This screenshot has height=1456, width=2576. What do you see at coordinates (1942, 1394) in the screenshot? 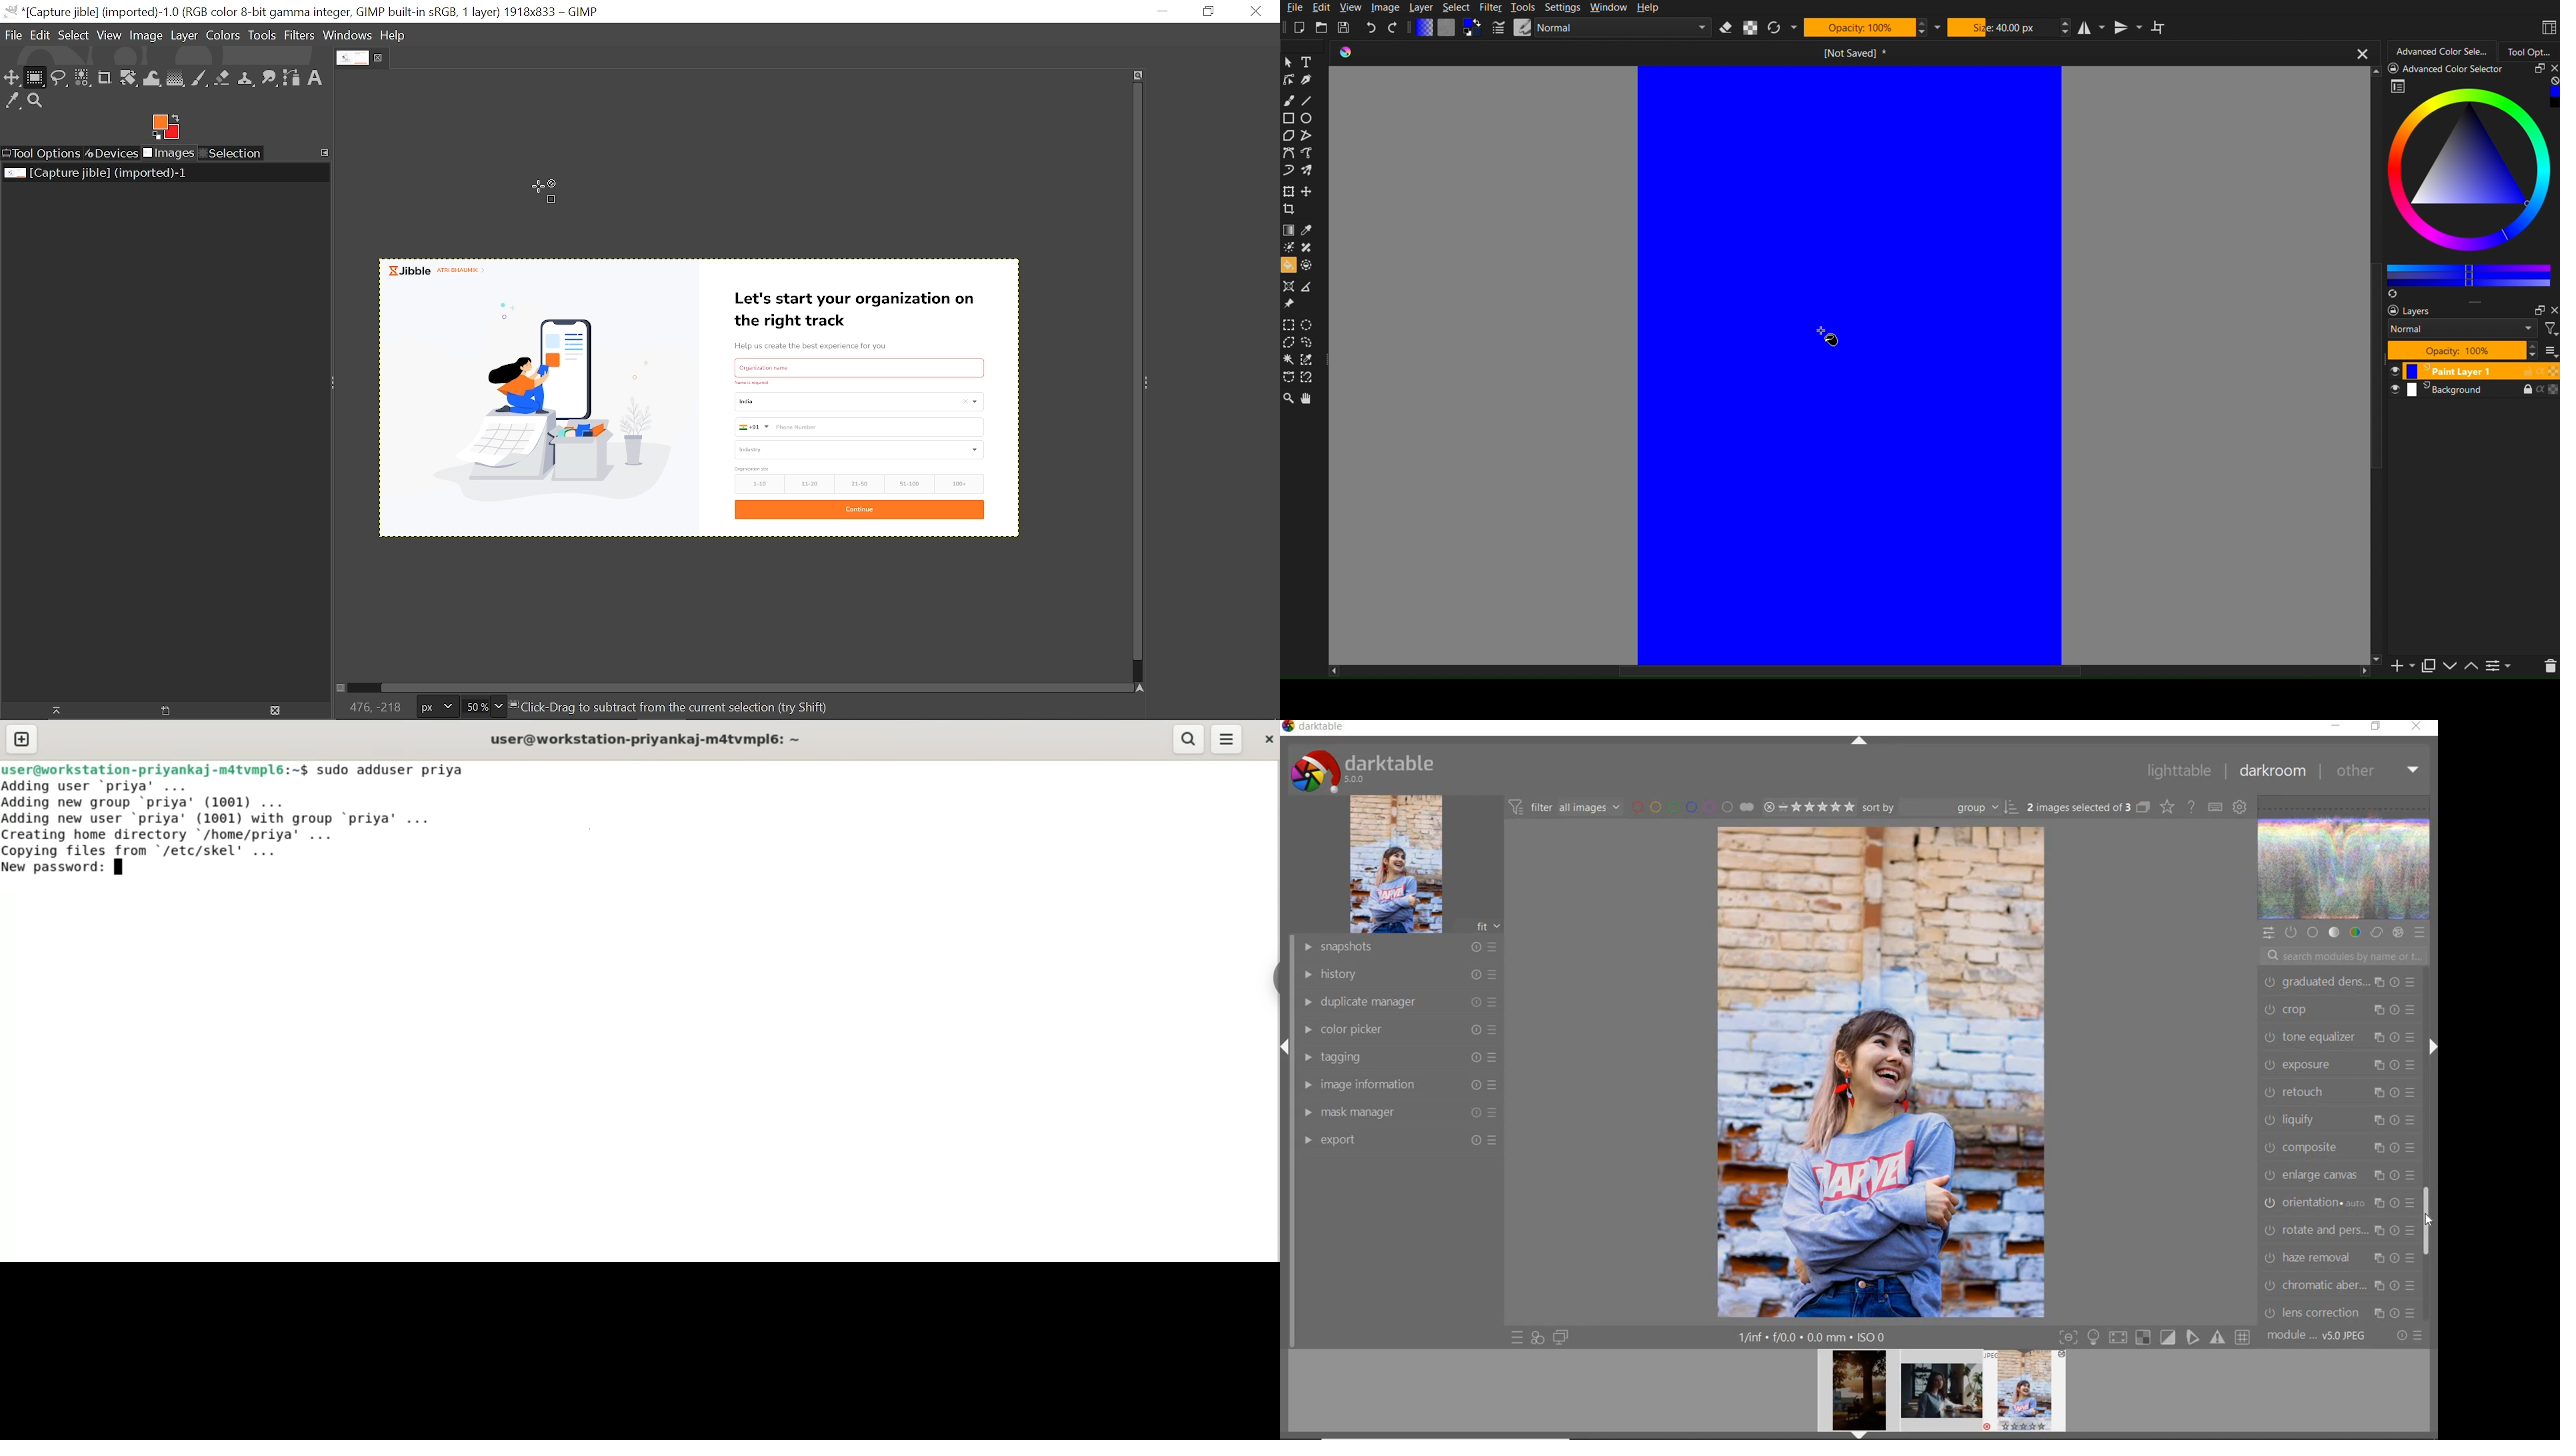
I see `image preview` at bounding box center [1942, 1394].